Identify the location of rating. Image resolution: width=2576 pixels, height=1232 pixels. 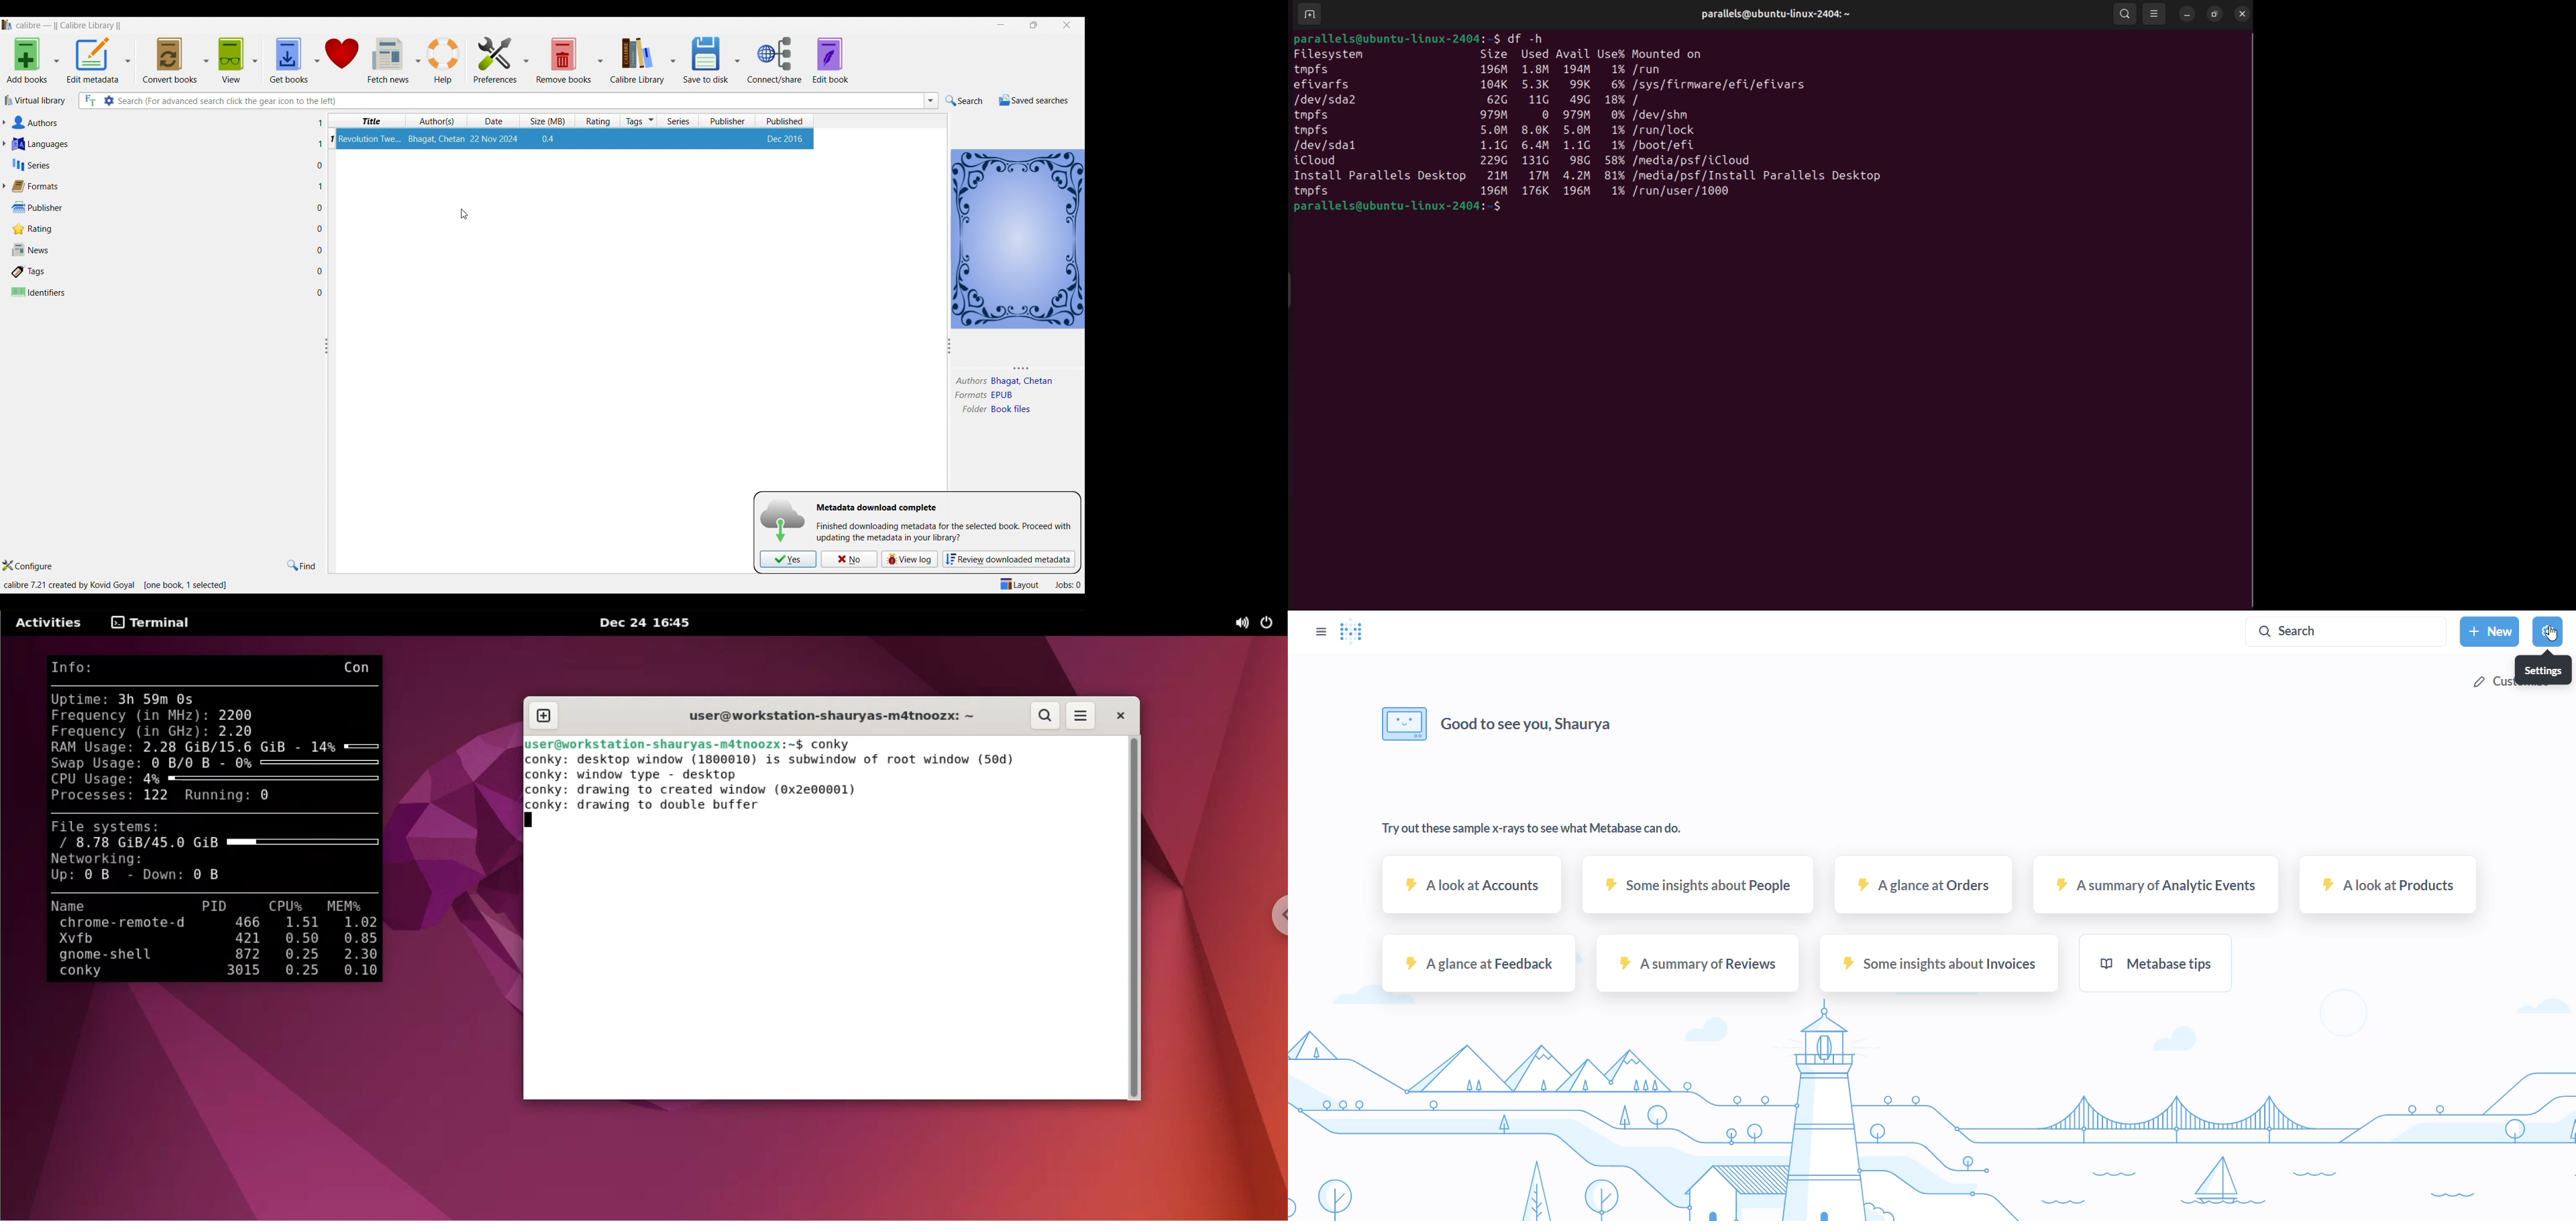
(30, 229).